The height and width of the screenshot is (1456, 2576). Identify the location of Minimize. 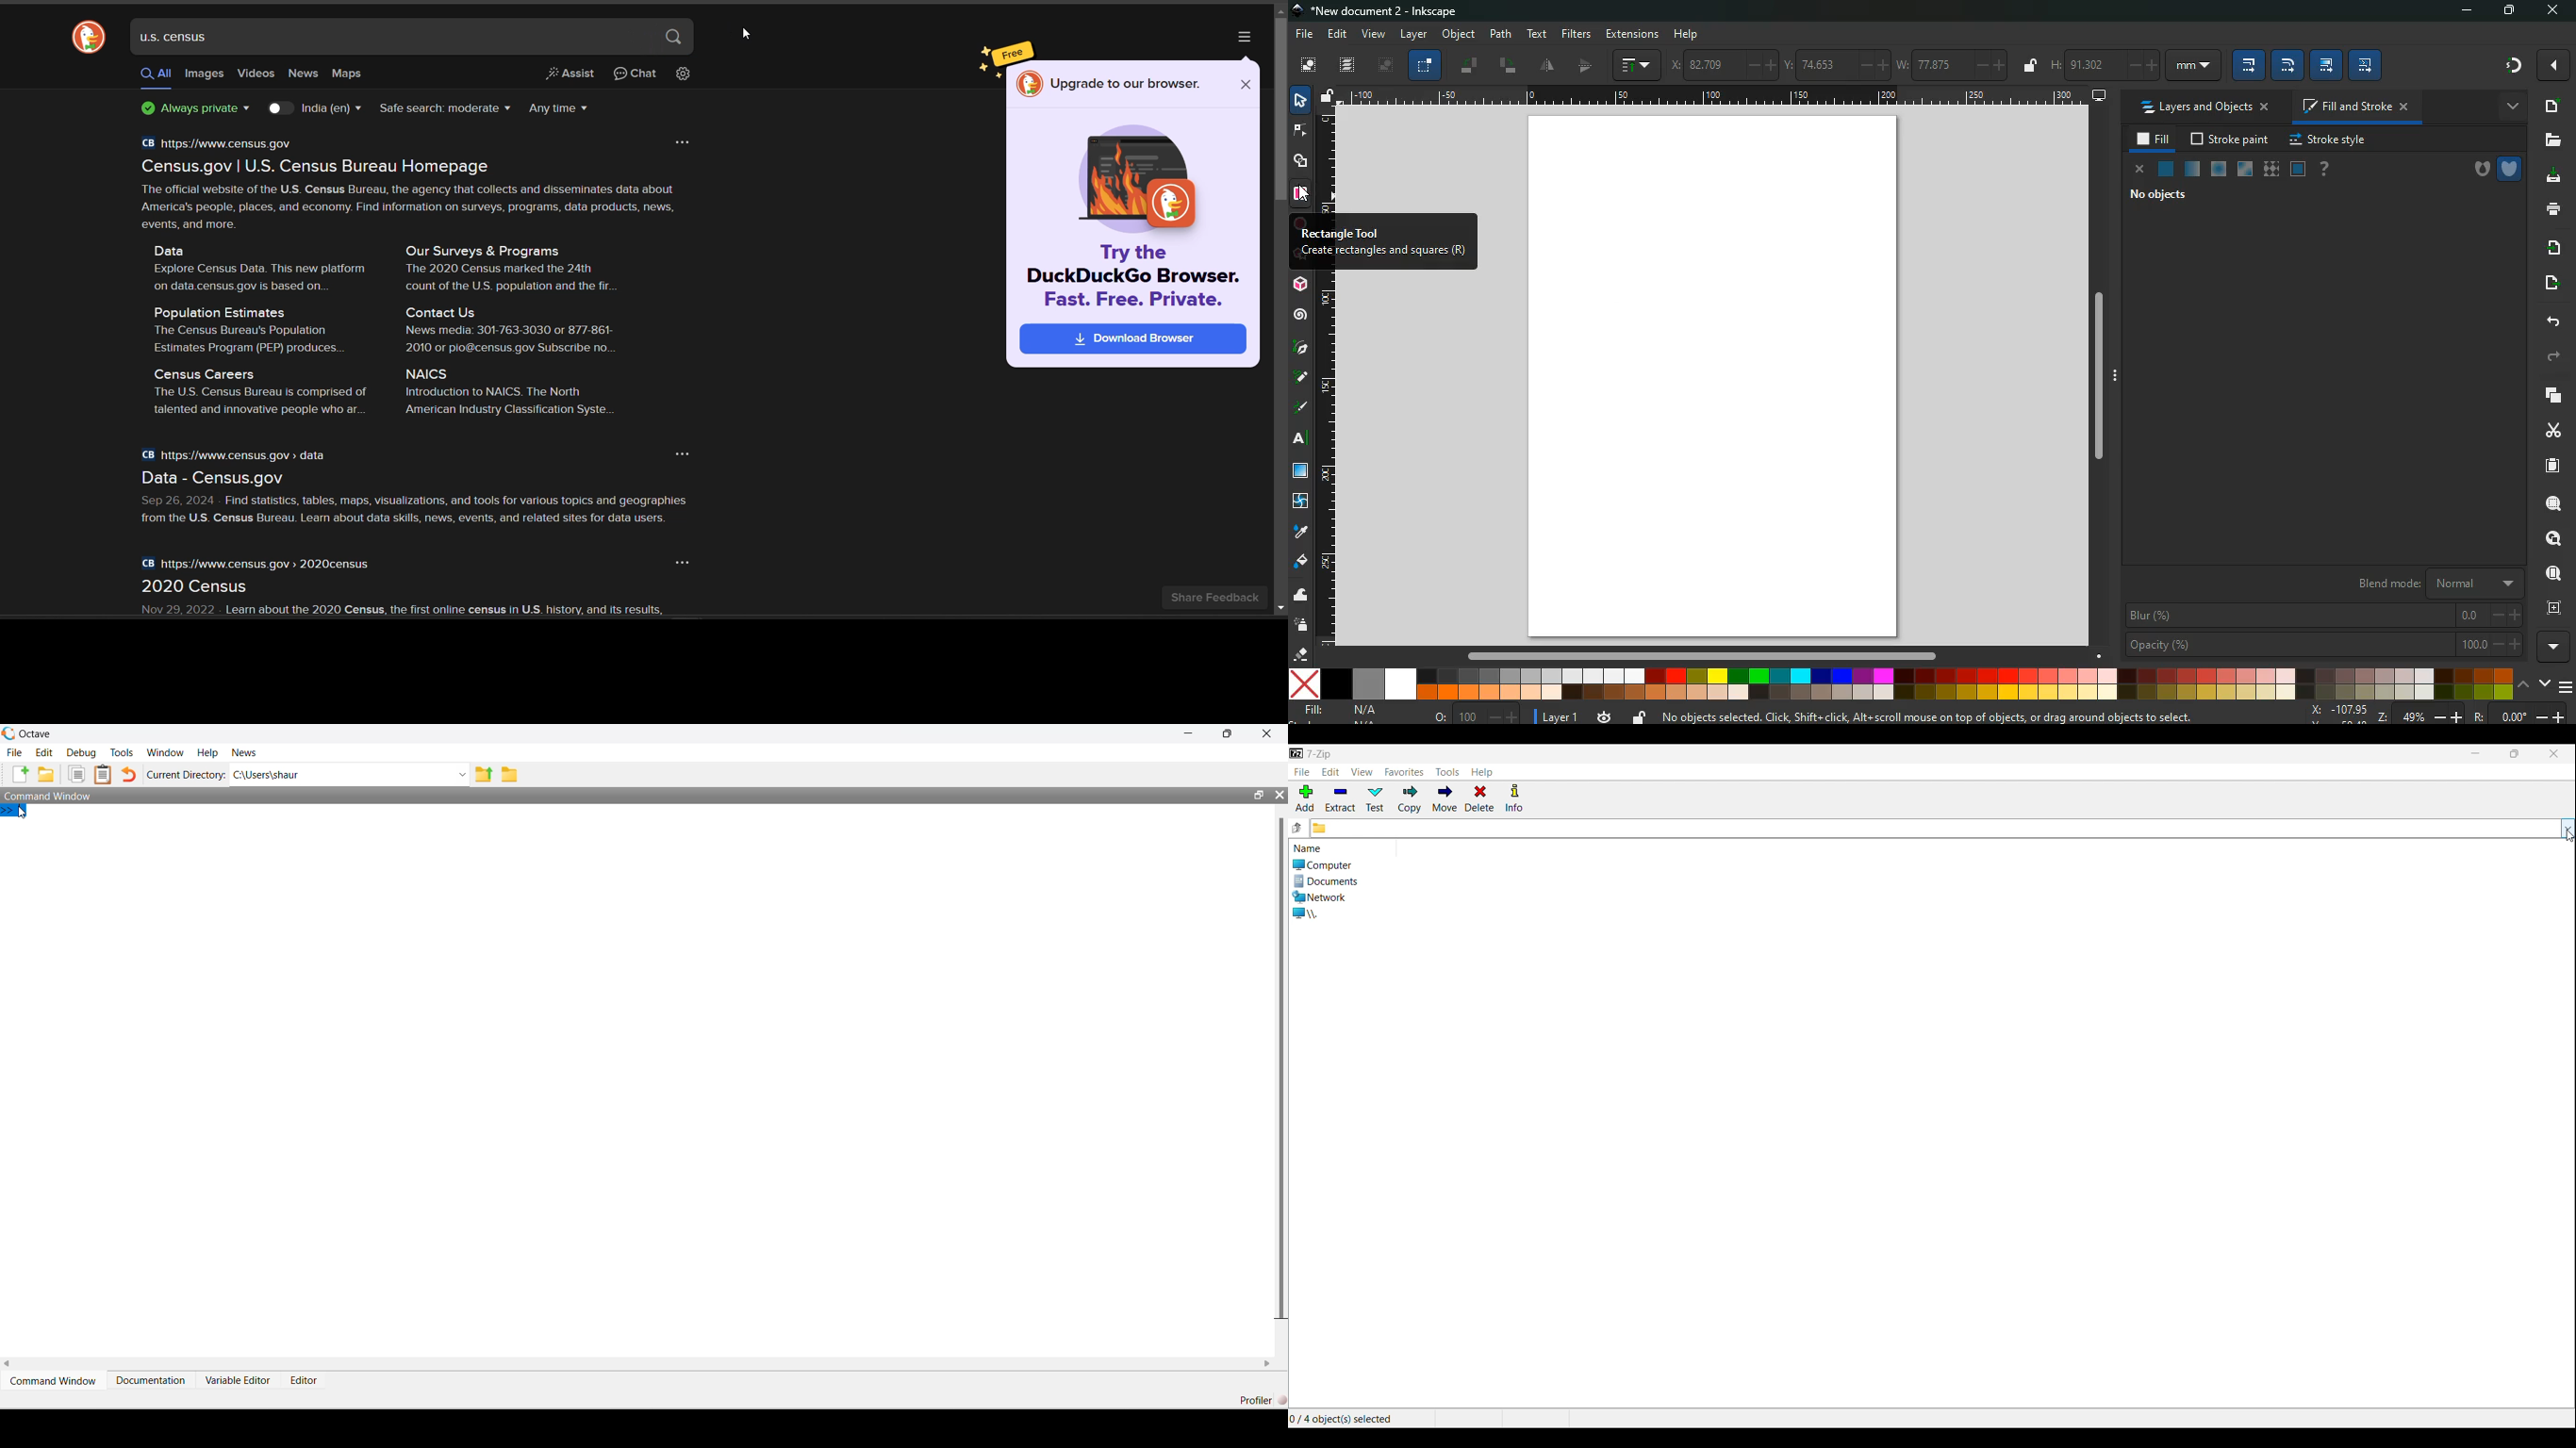
(2475, 753).